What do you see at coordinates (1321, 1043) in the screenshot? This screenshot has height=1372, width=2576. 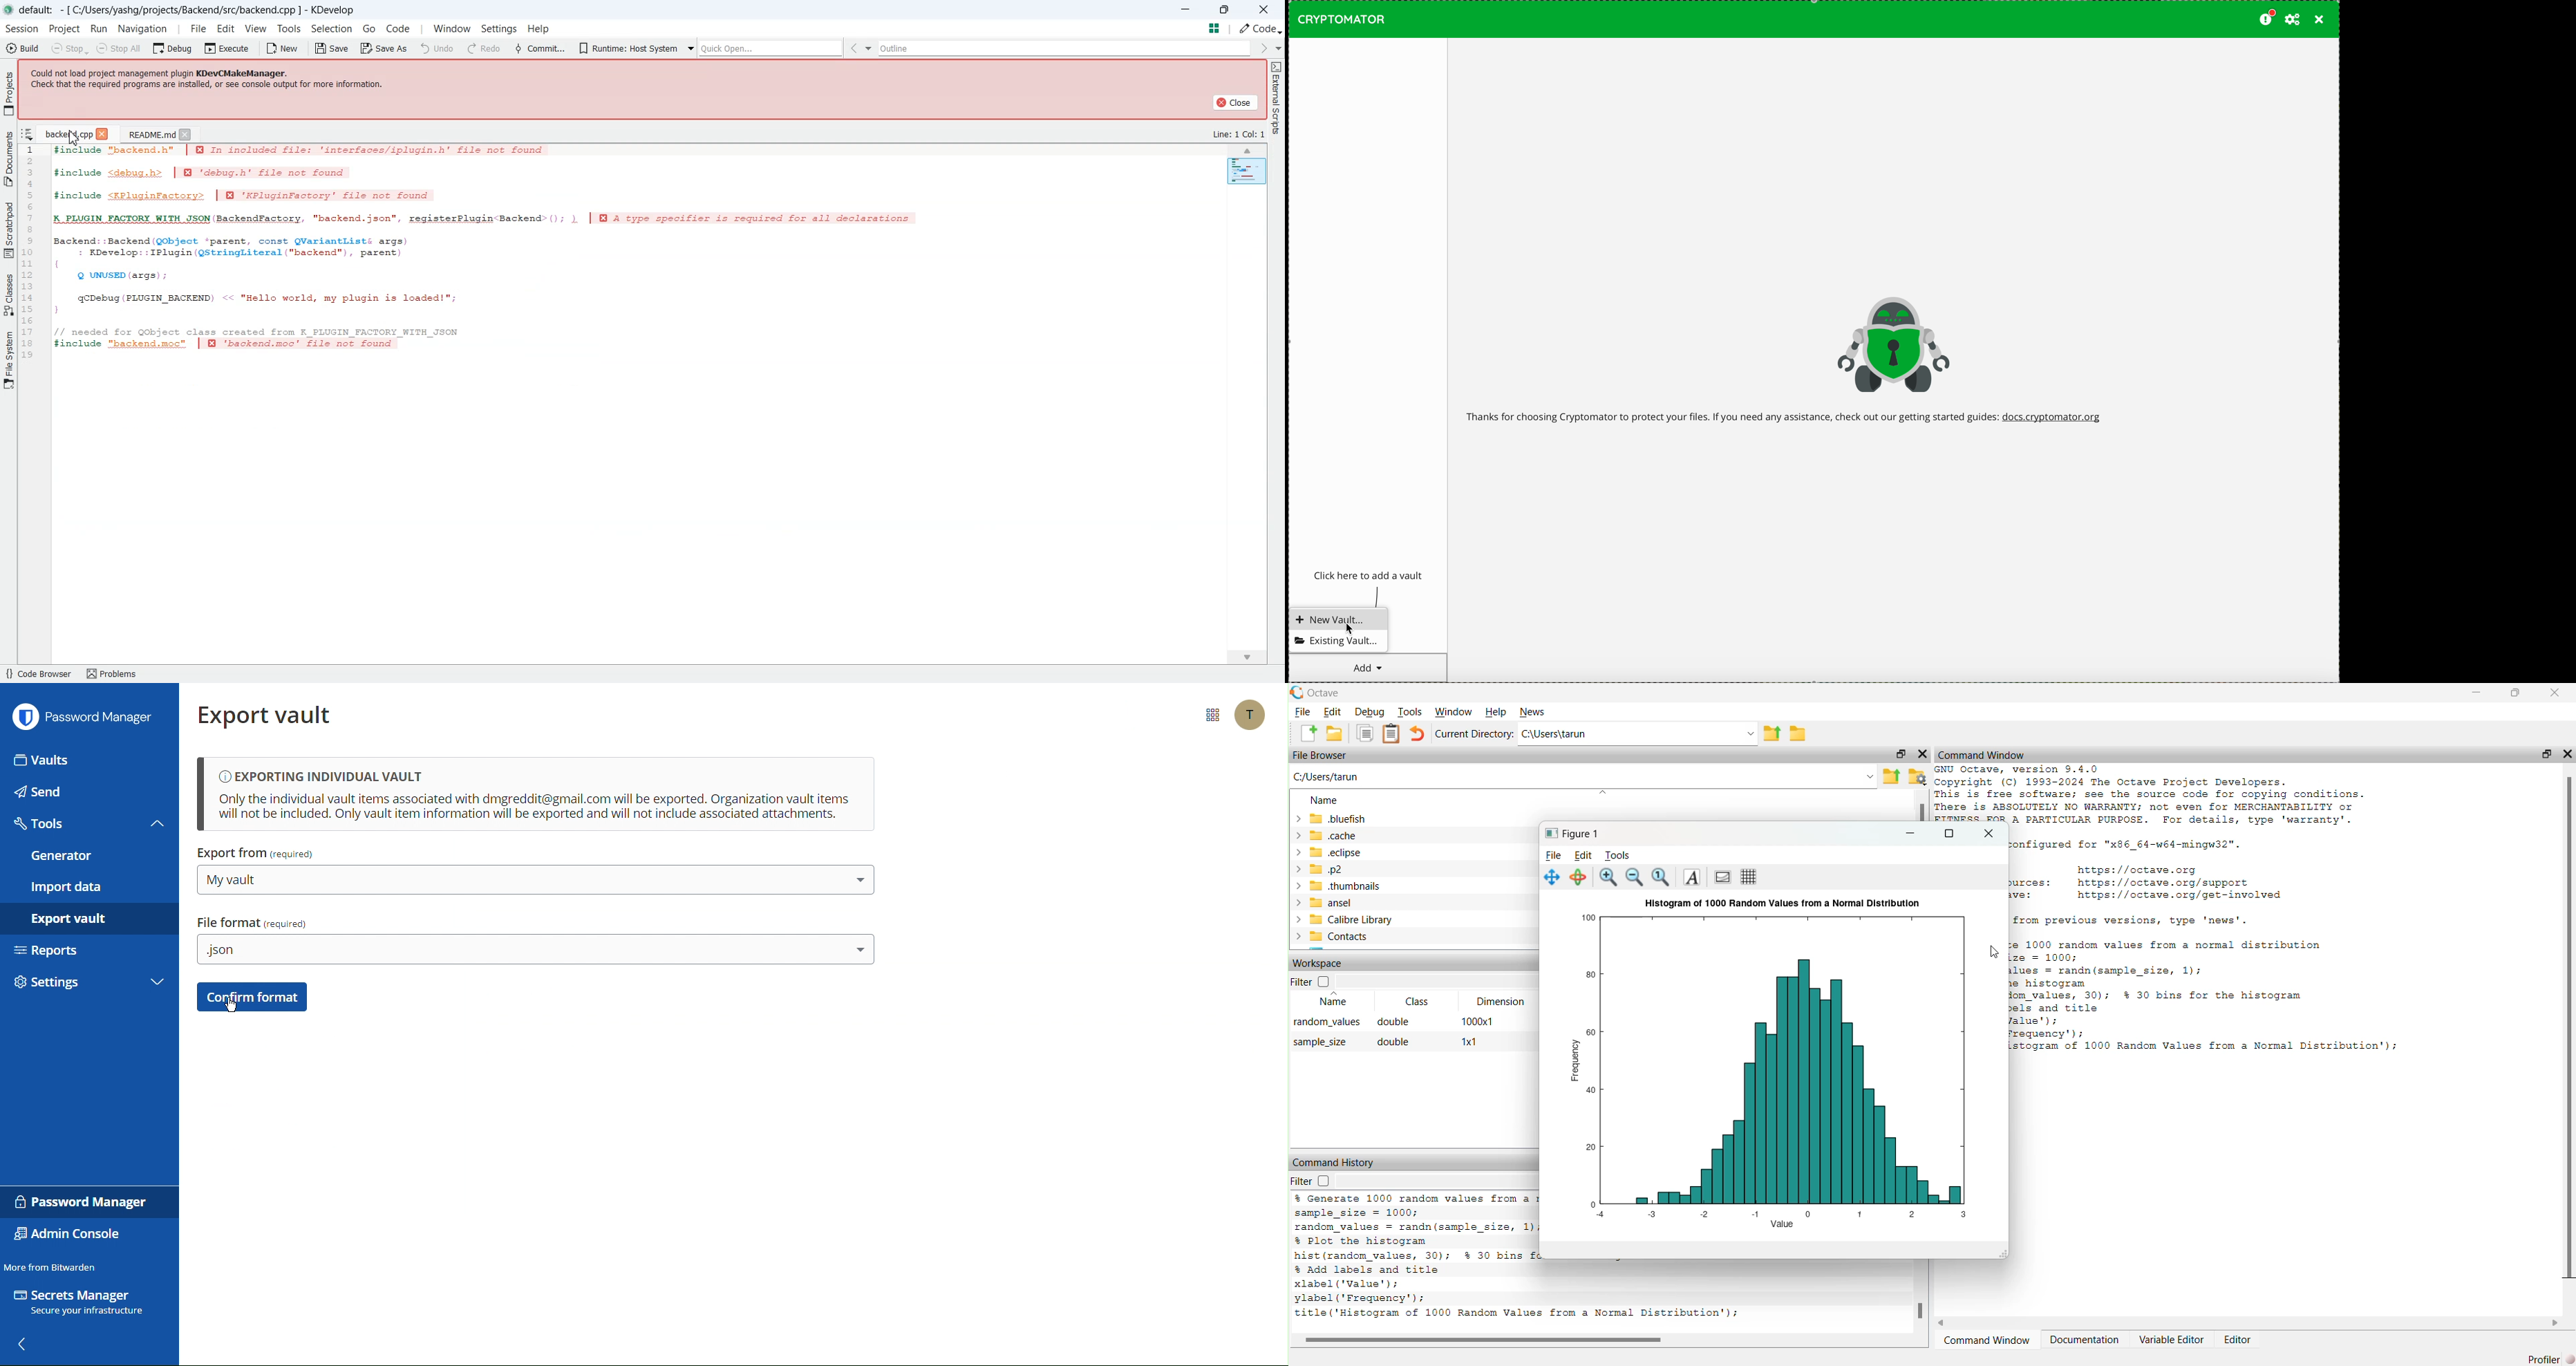 I see `sample size` at bounding box center [1321, 1043].